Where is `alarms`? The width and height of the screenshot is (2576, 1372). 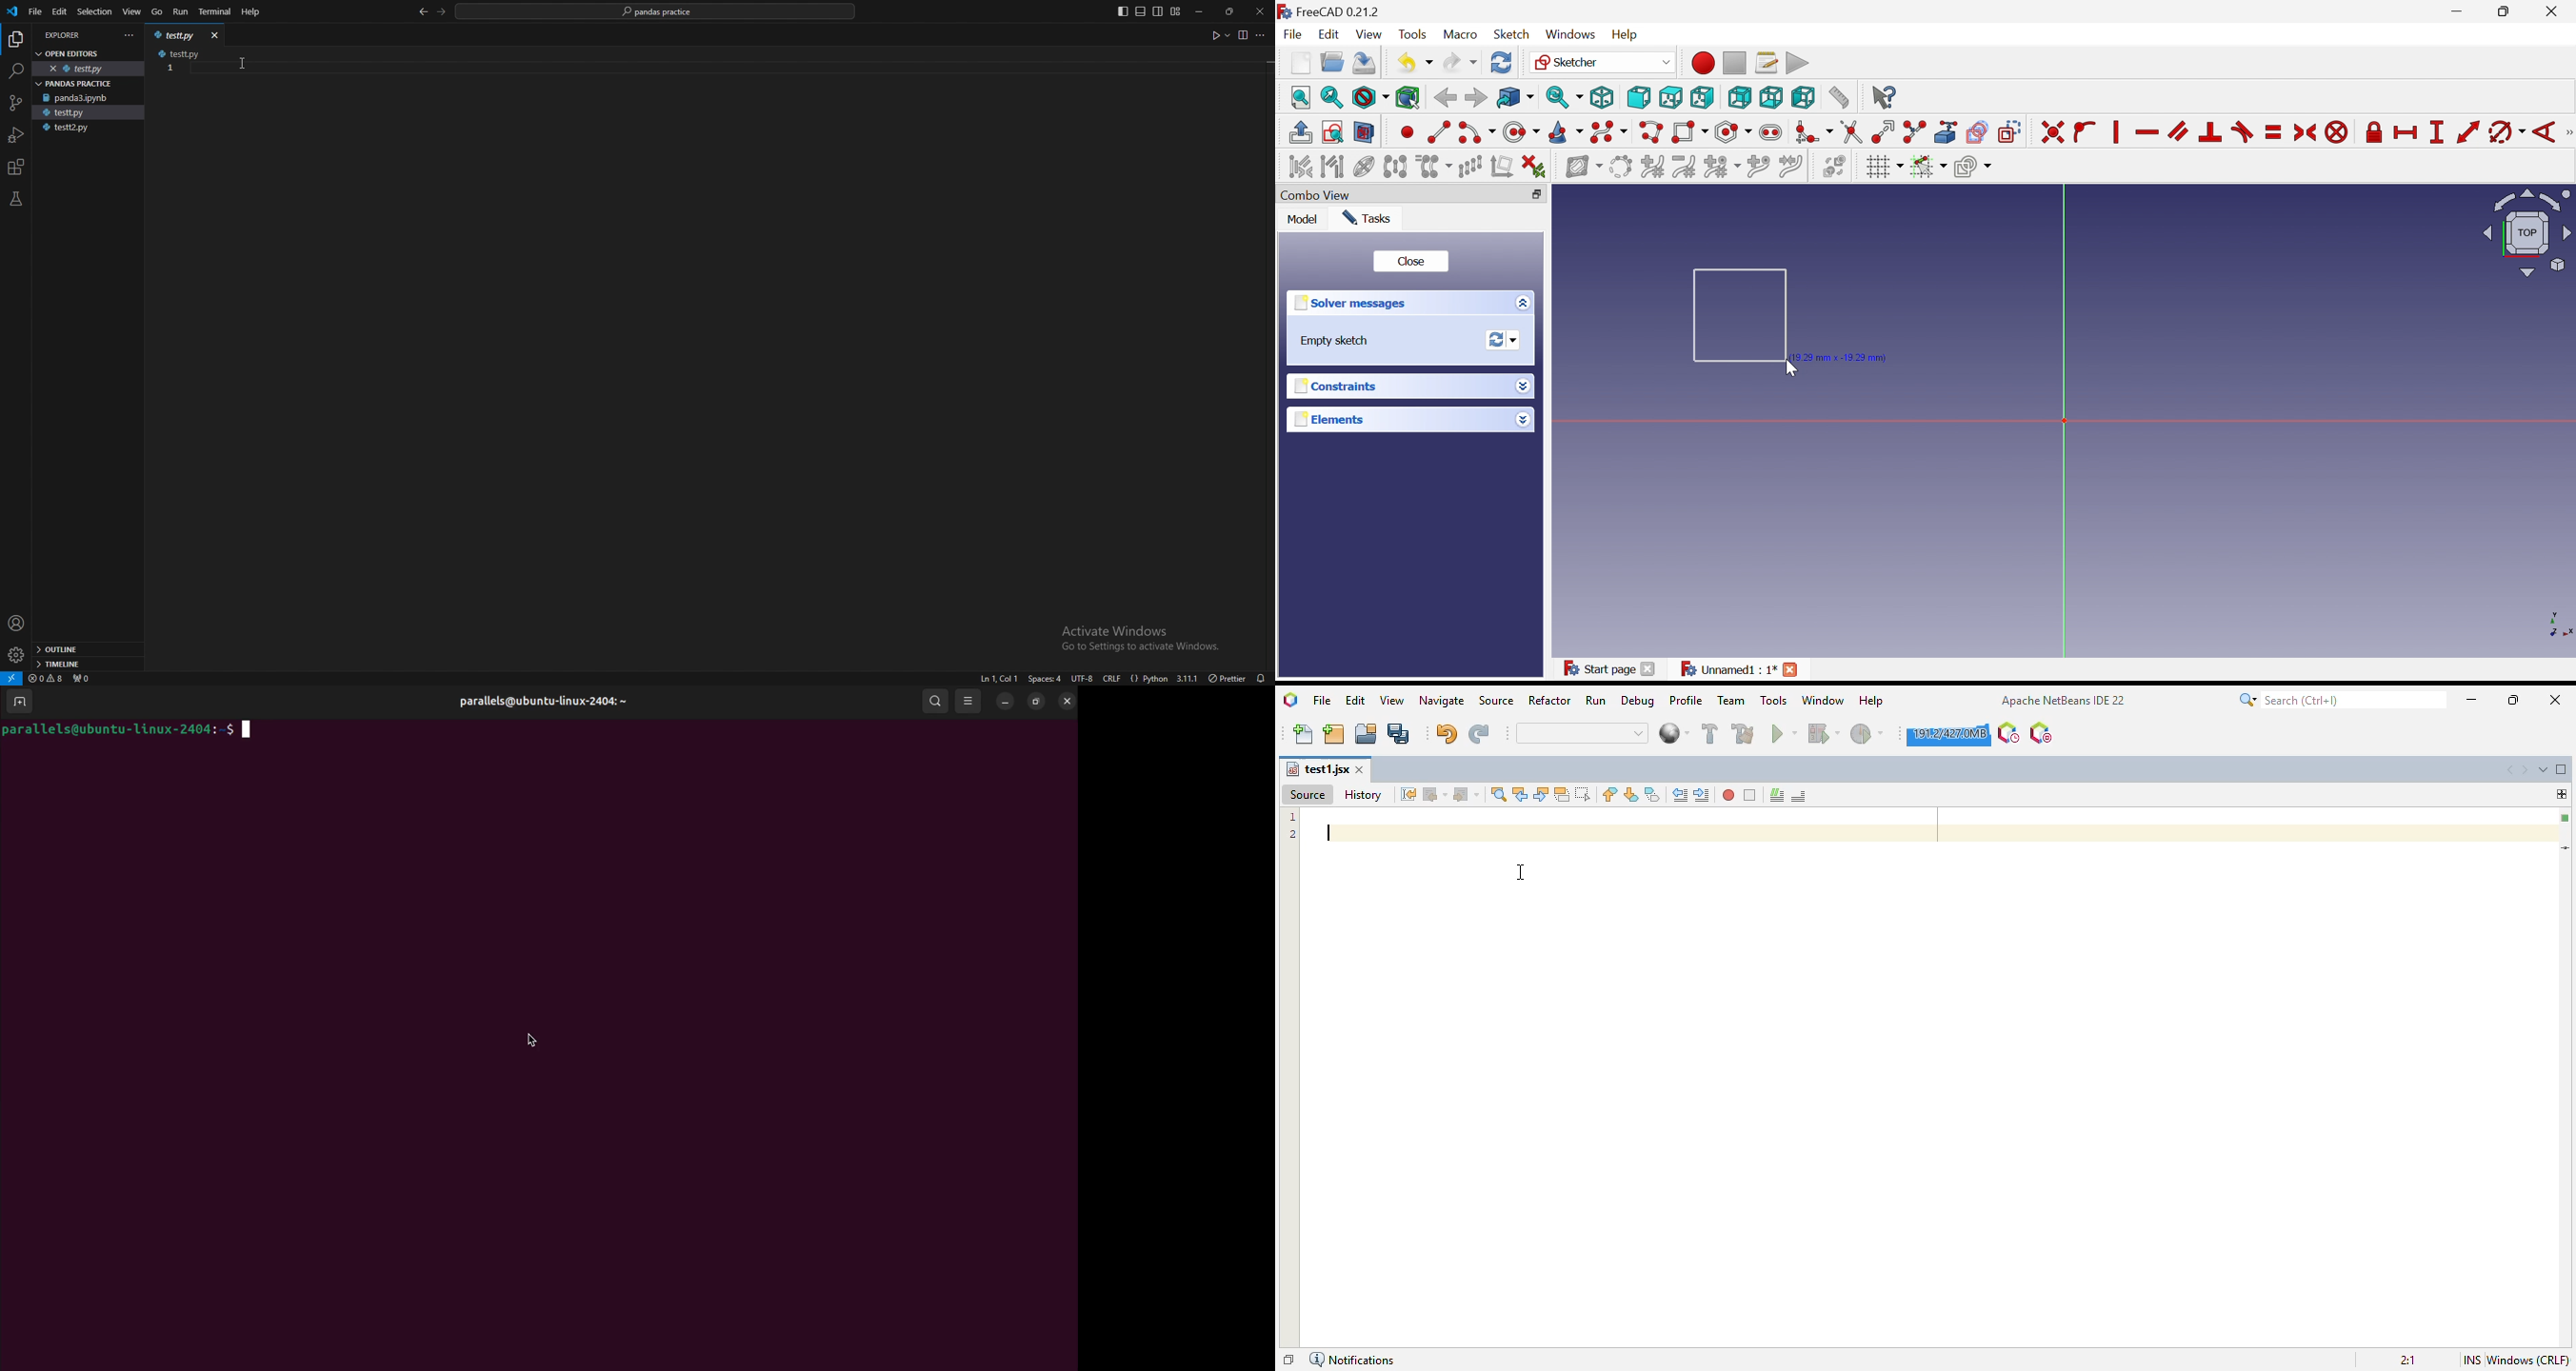
alarms is located at coordinates (1262, 678).